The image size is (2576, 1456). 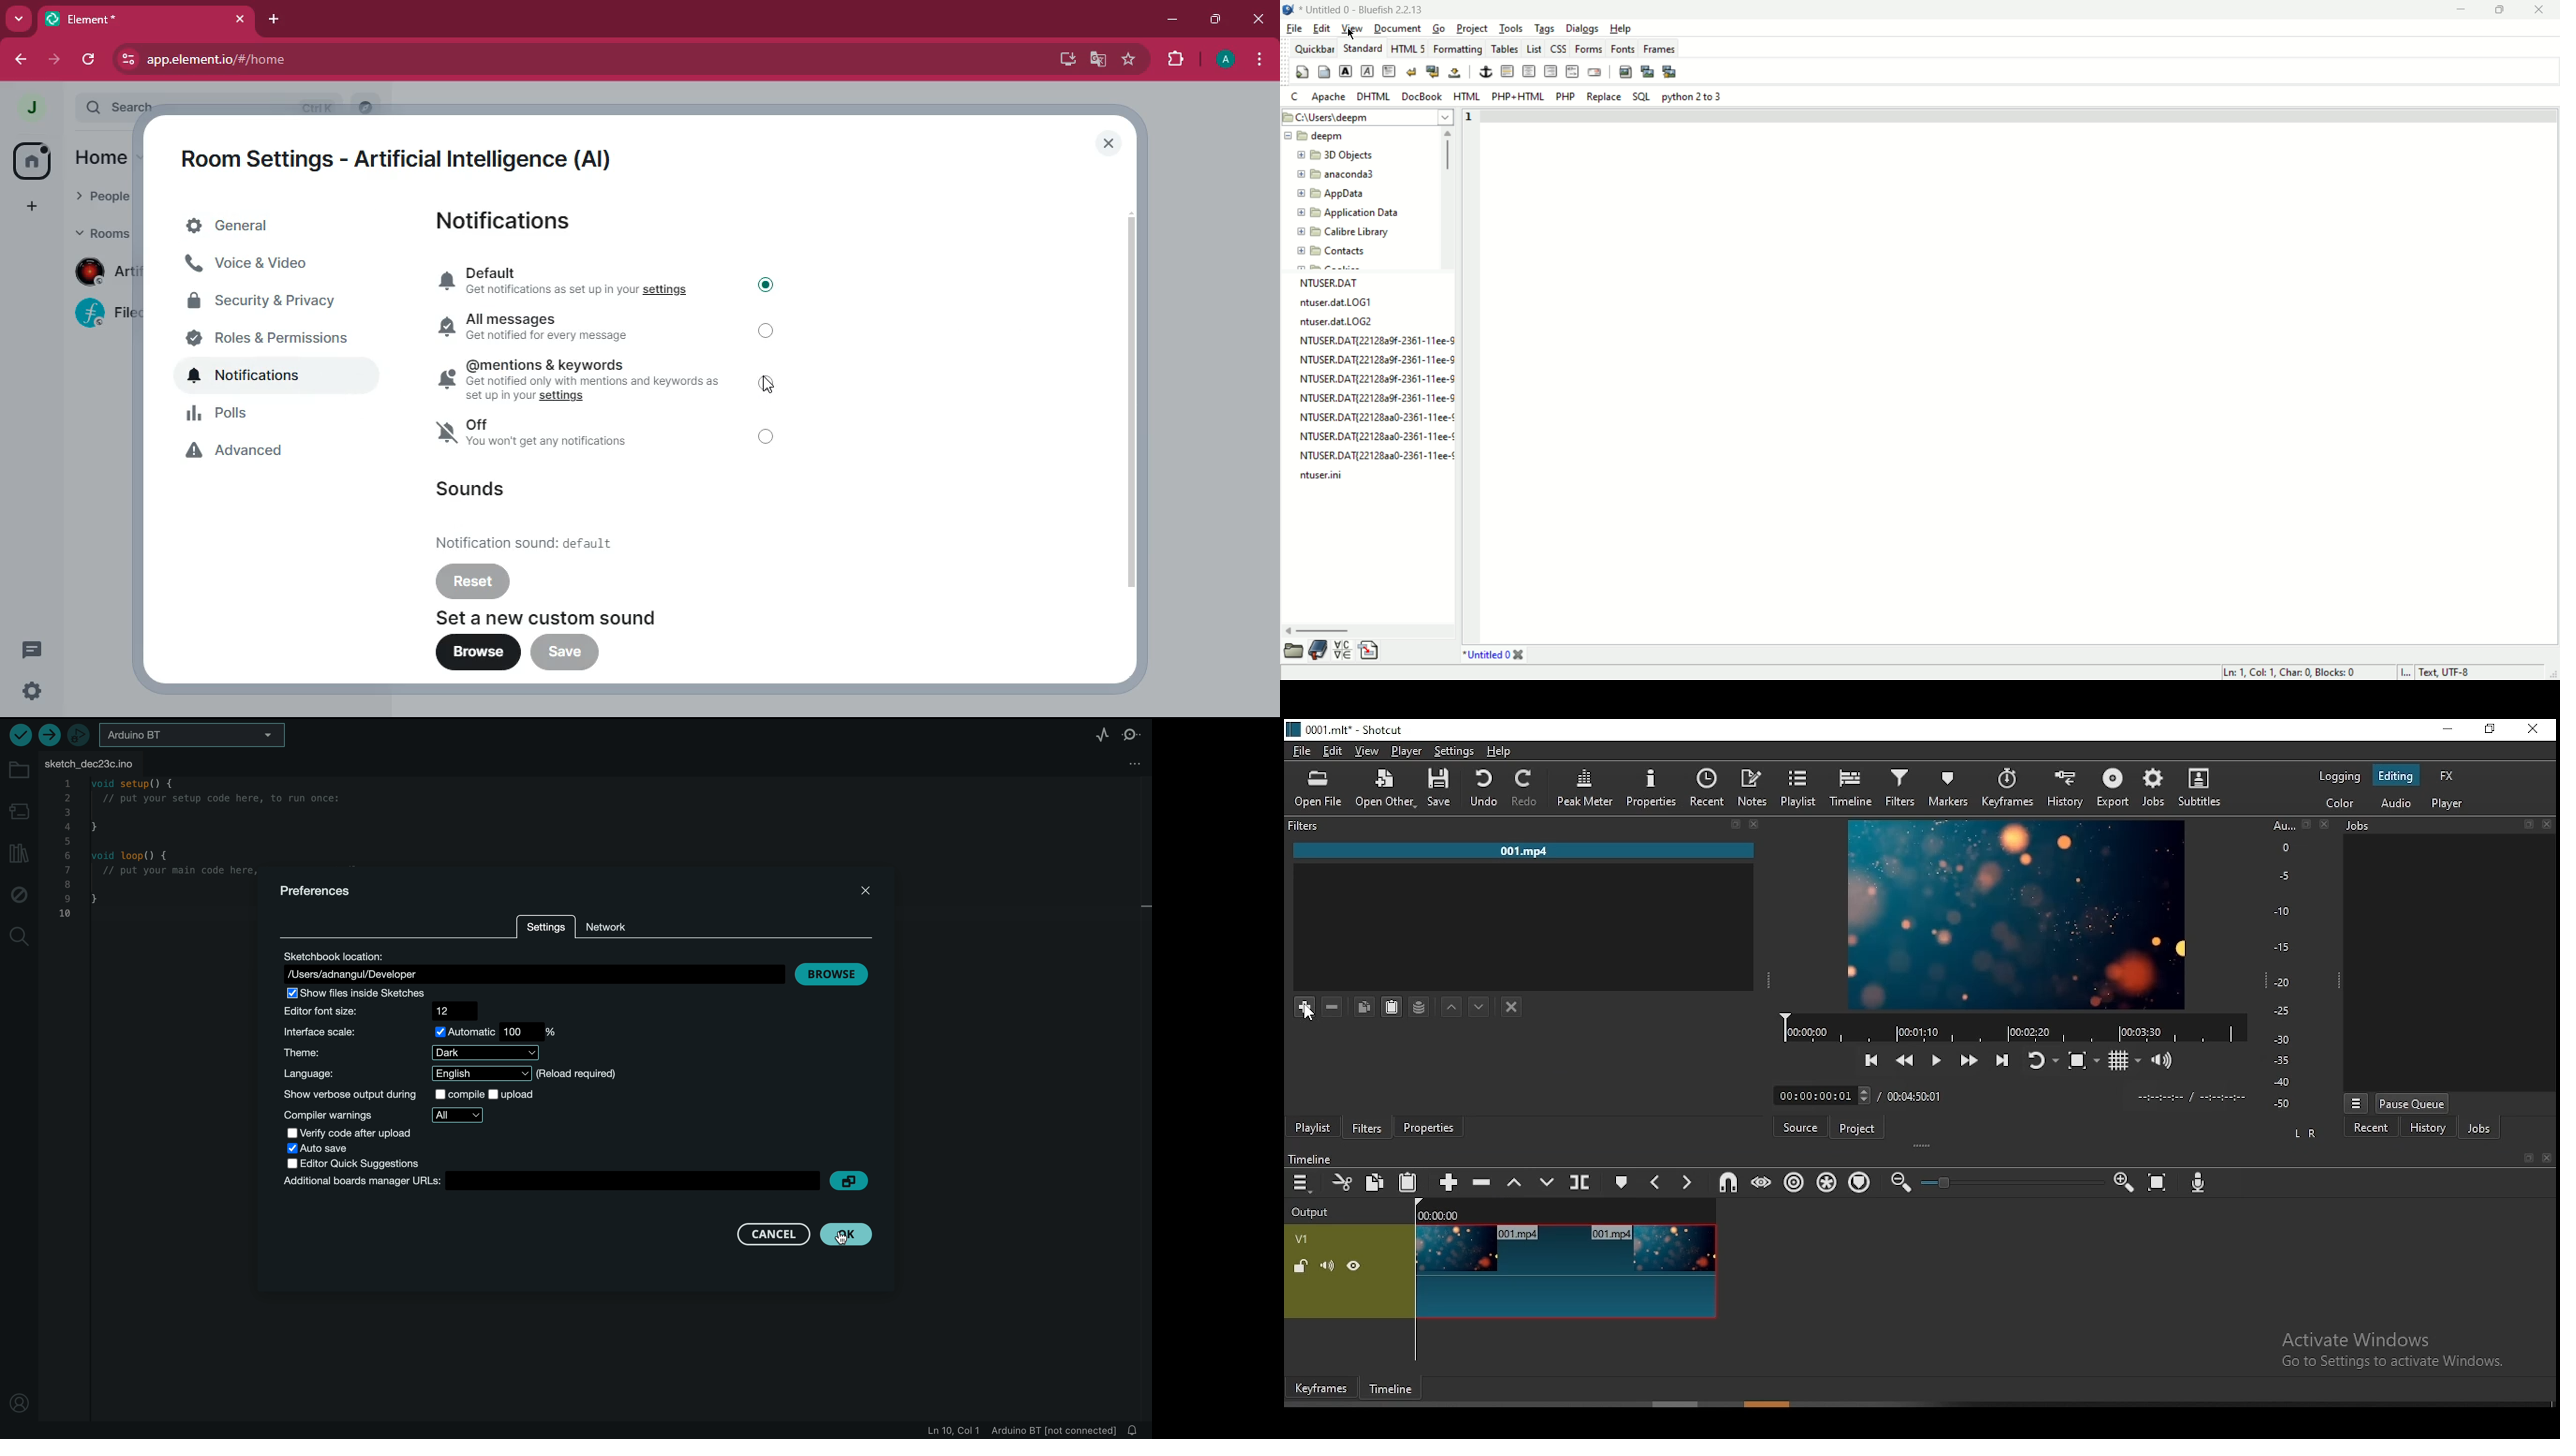 What do you see at coordinates (1659, 48) in the screenshot?
I see `frames` at bounding box center [1659, 48].